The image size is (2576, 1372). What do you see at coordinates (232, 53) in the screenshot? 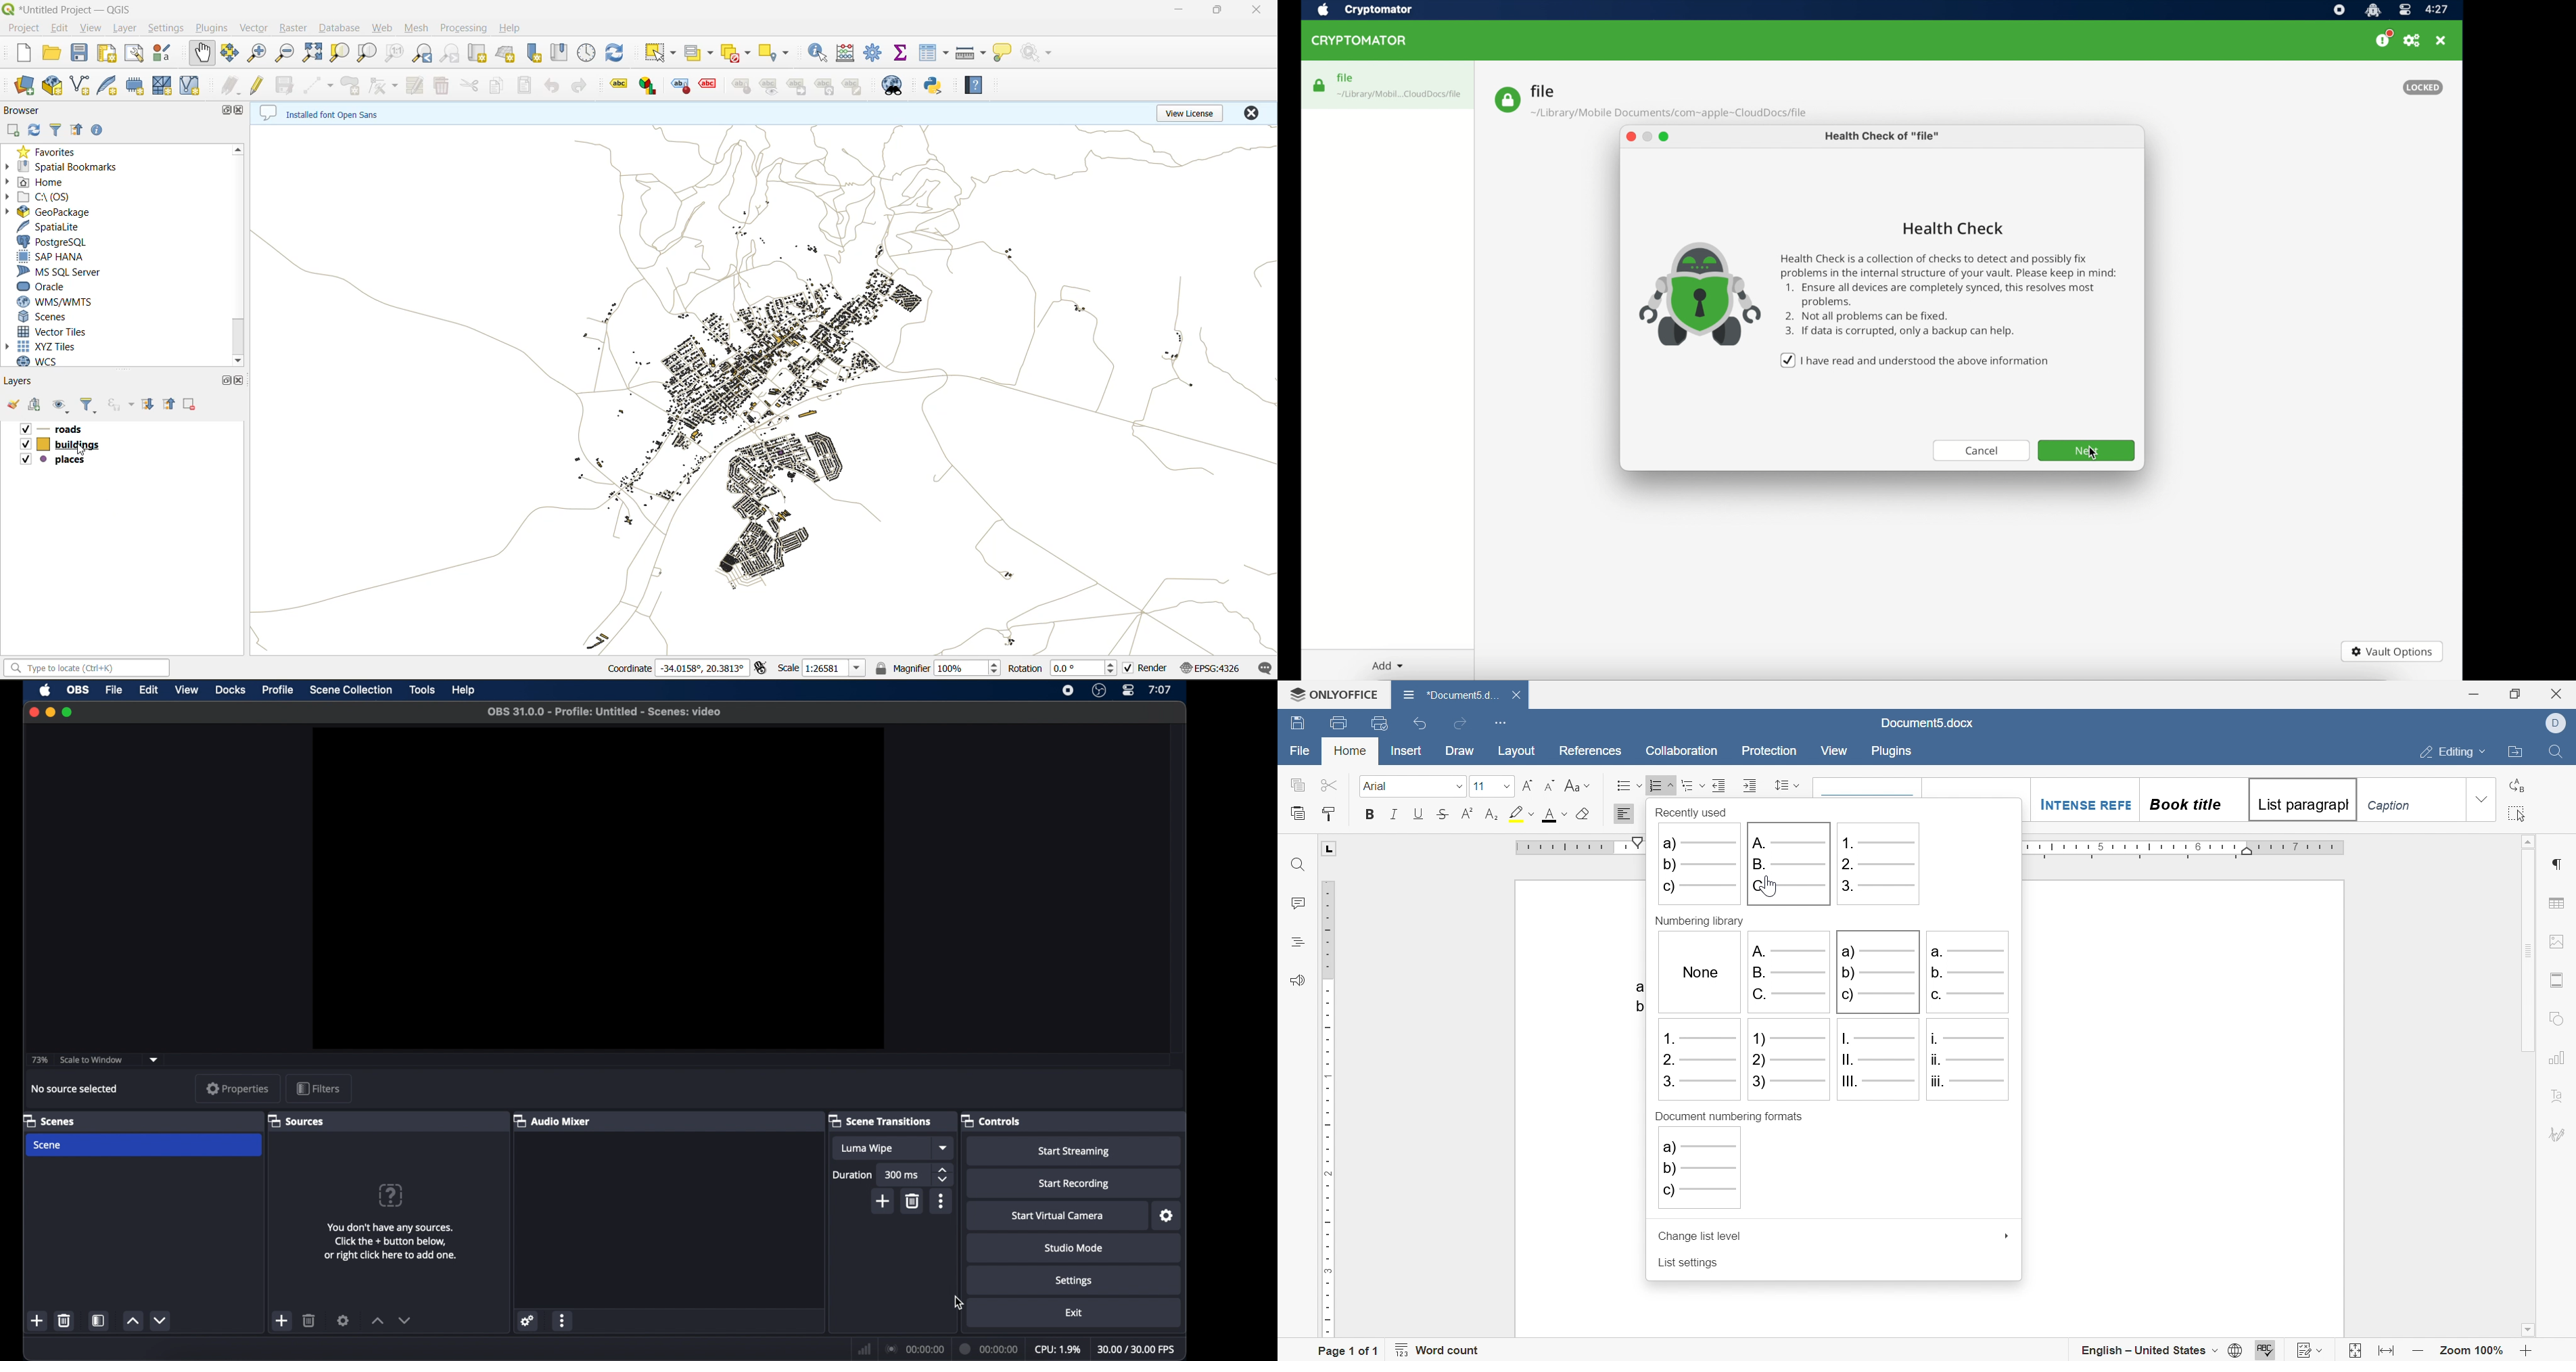
I see `pan to selection` at bounding box center [232, 53].